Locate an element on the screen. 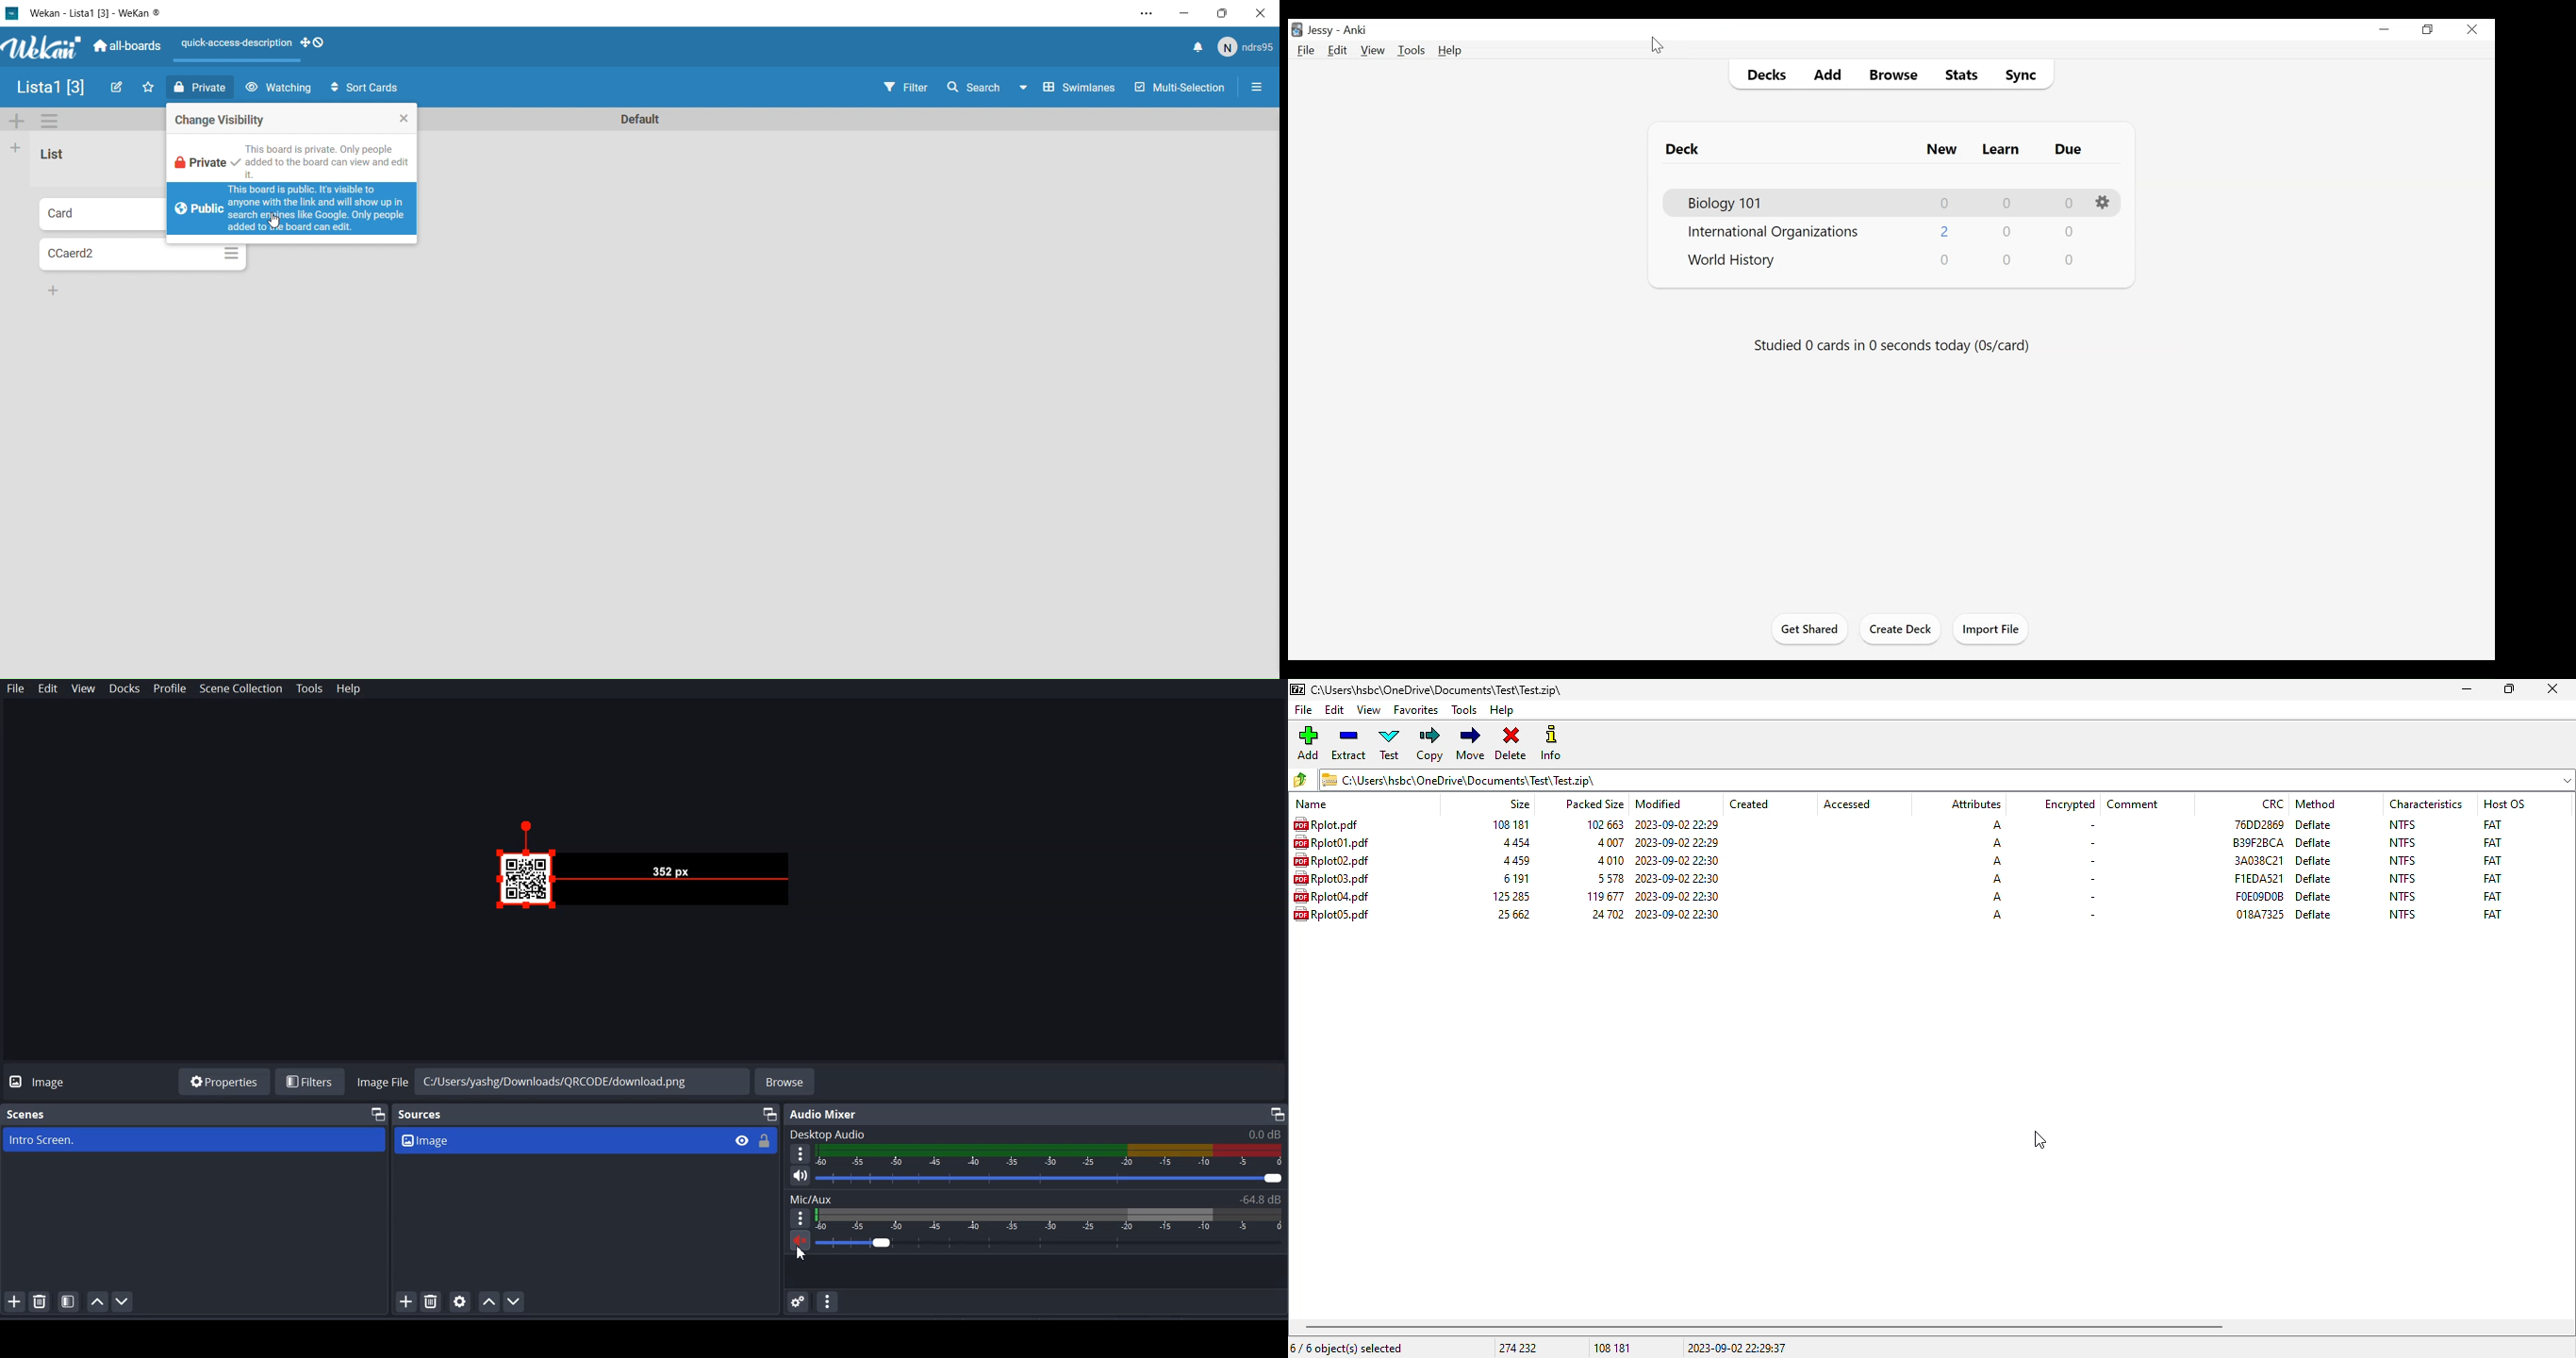 The width and height of the screenshot is (2576, 1372). NTFS is located at coordinates (2403, 824).